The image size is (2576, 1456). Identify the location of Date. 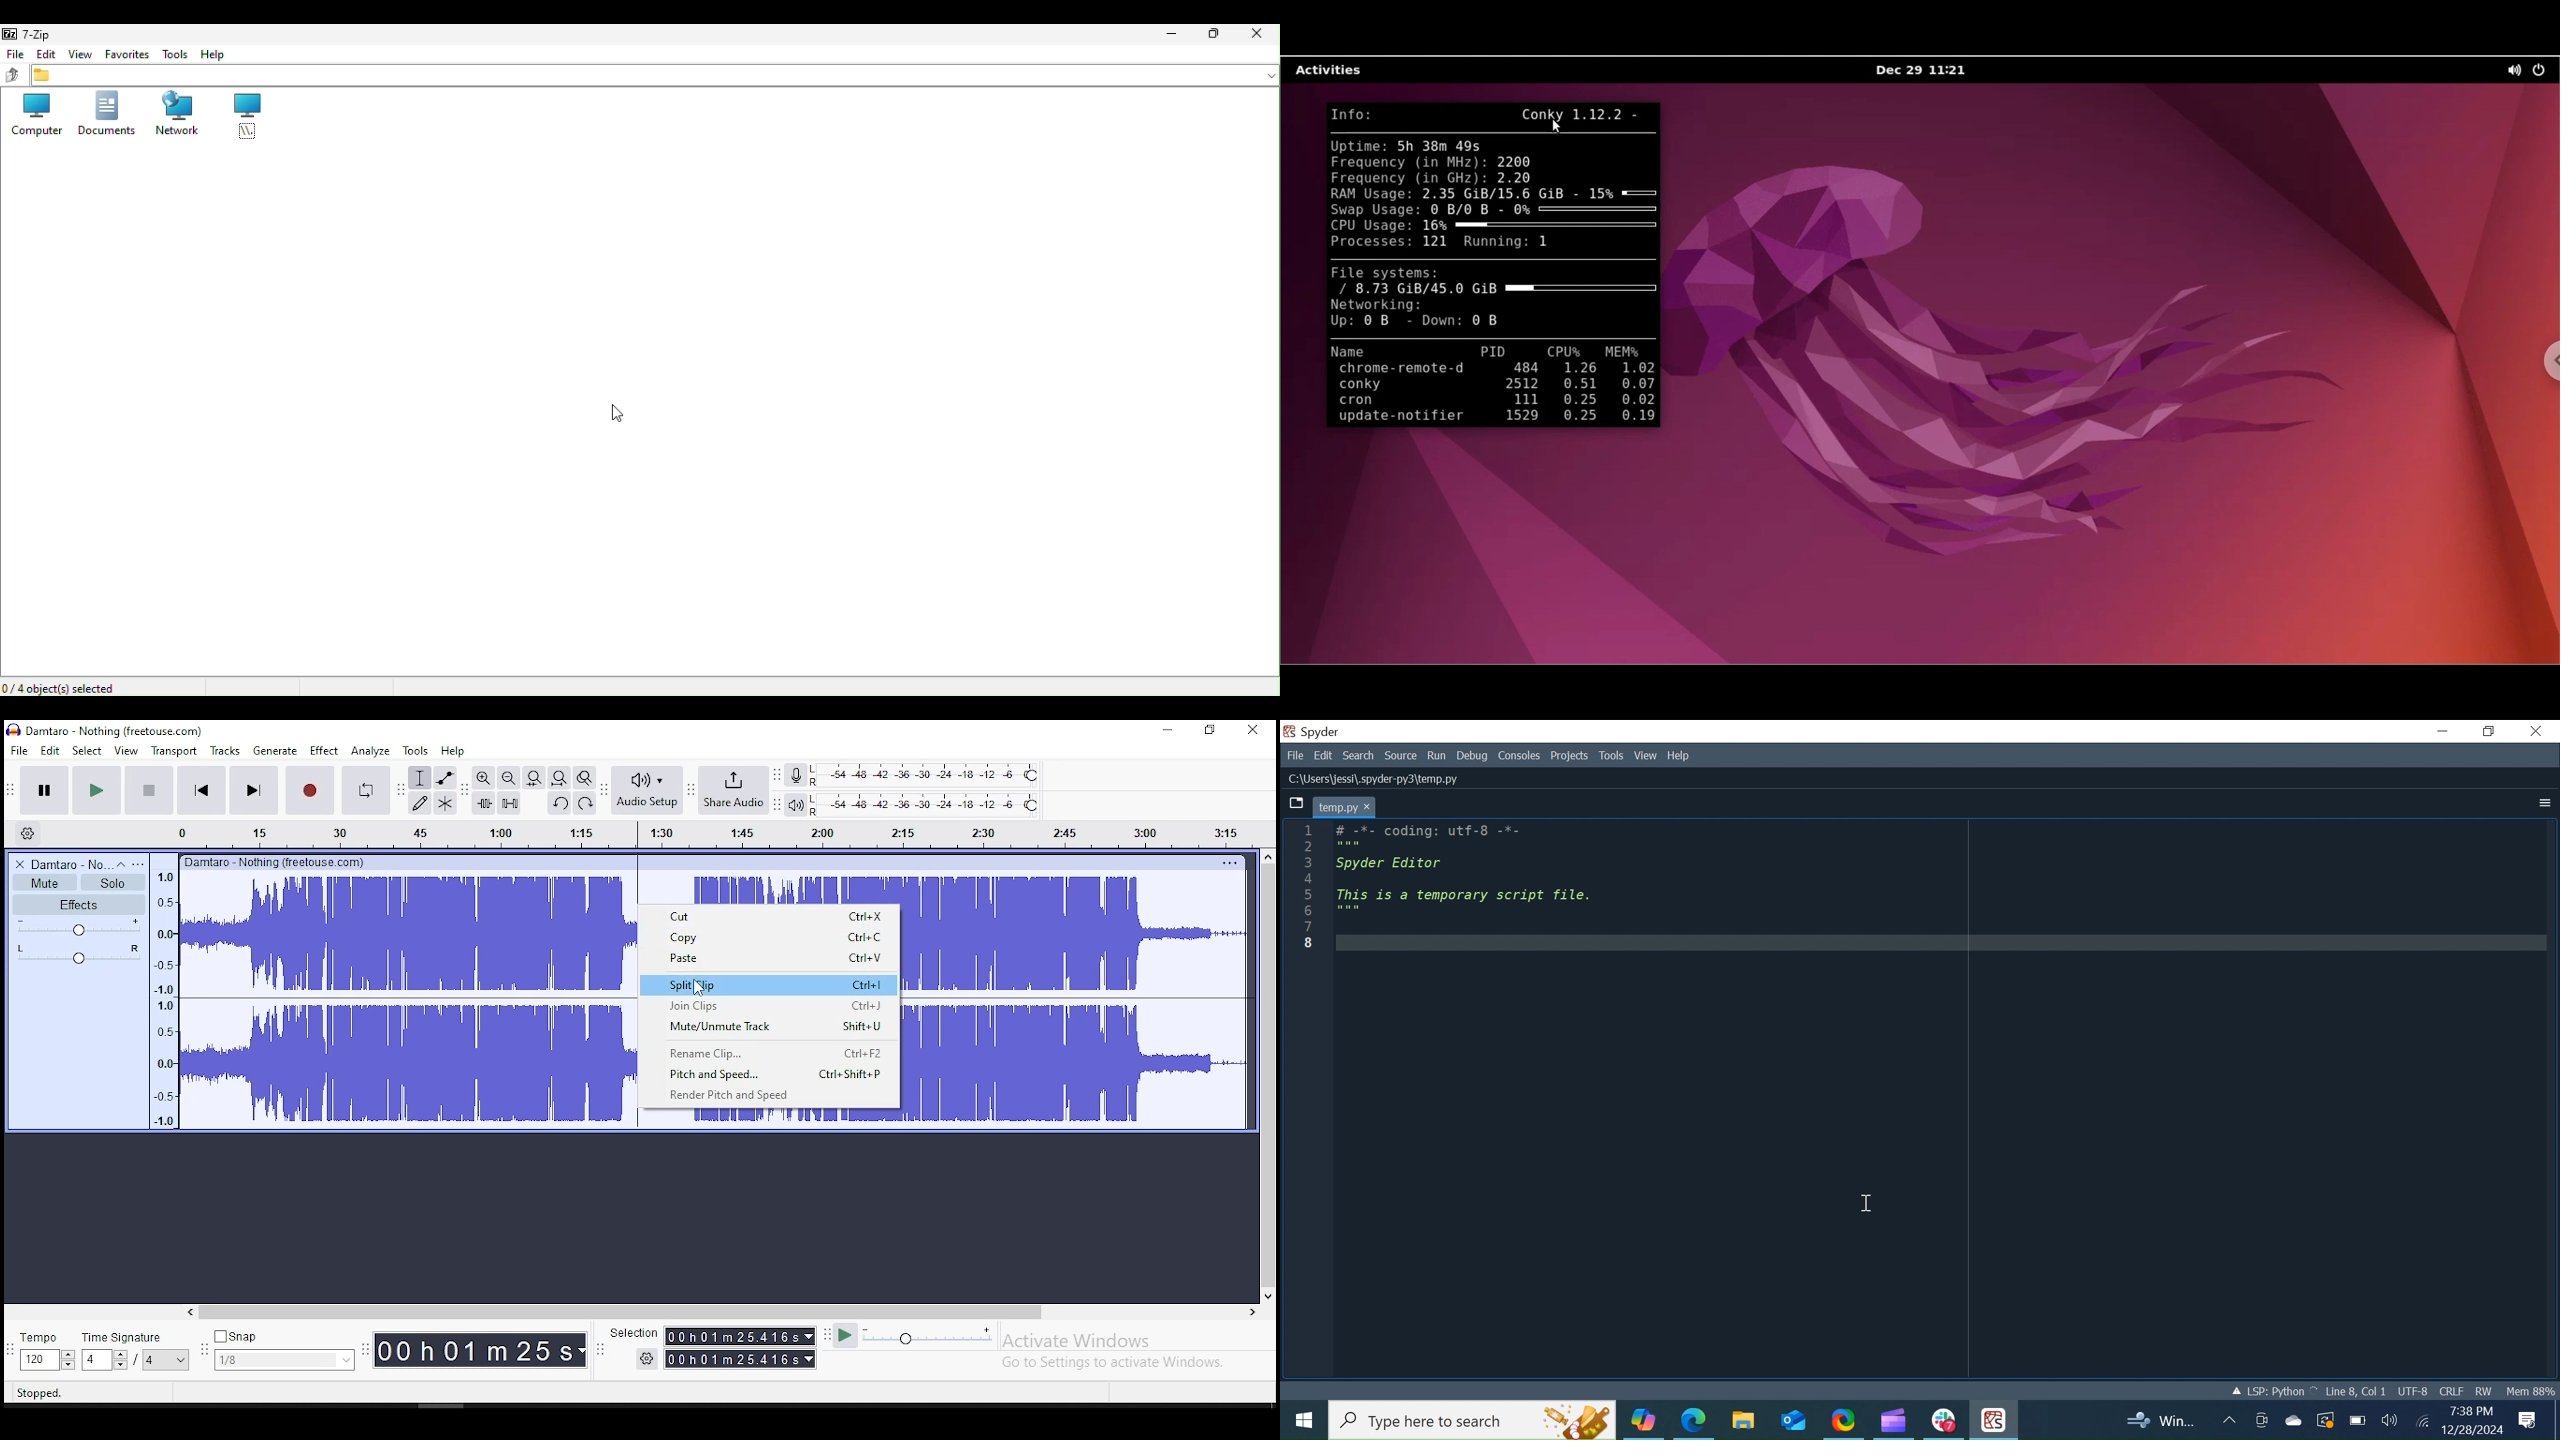
(2471, 1430).